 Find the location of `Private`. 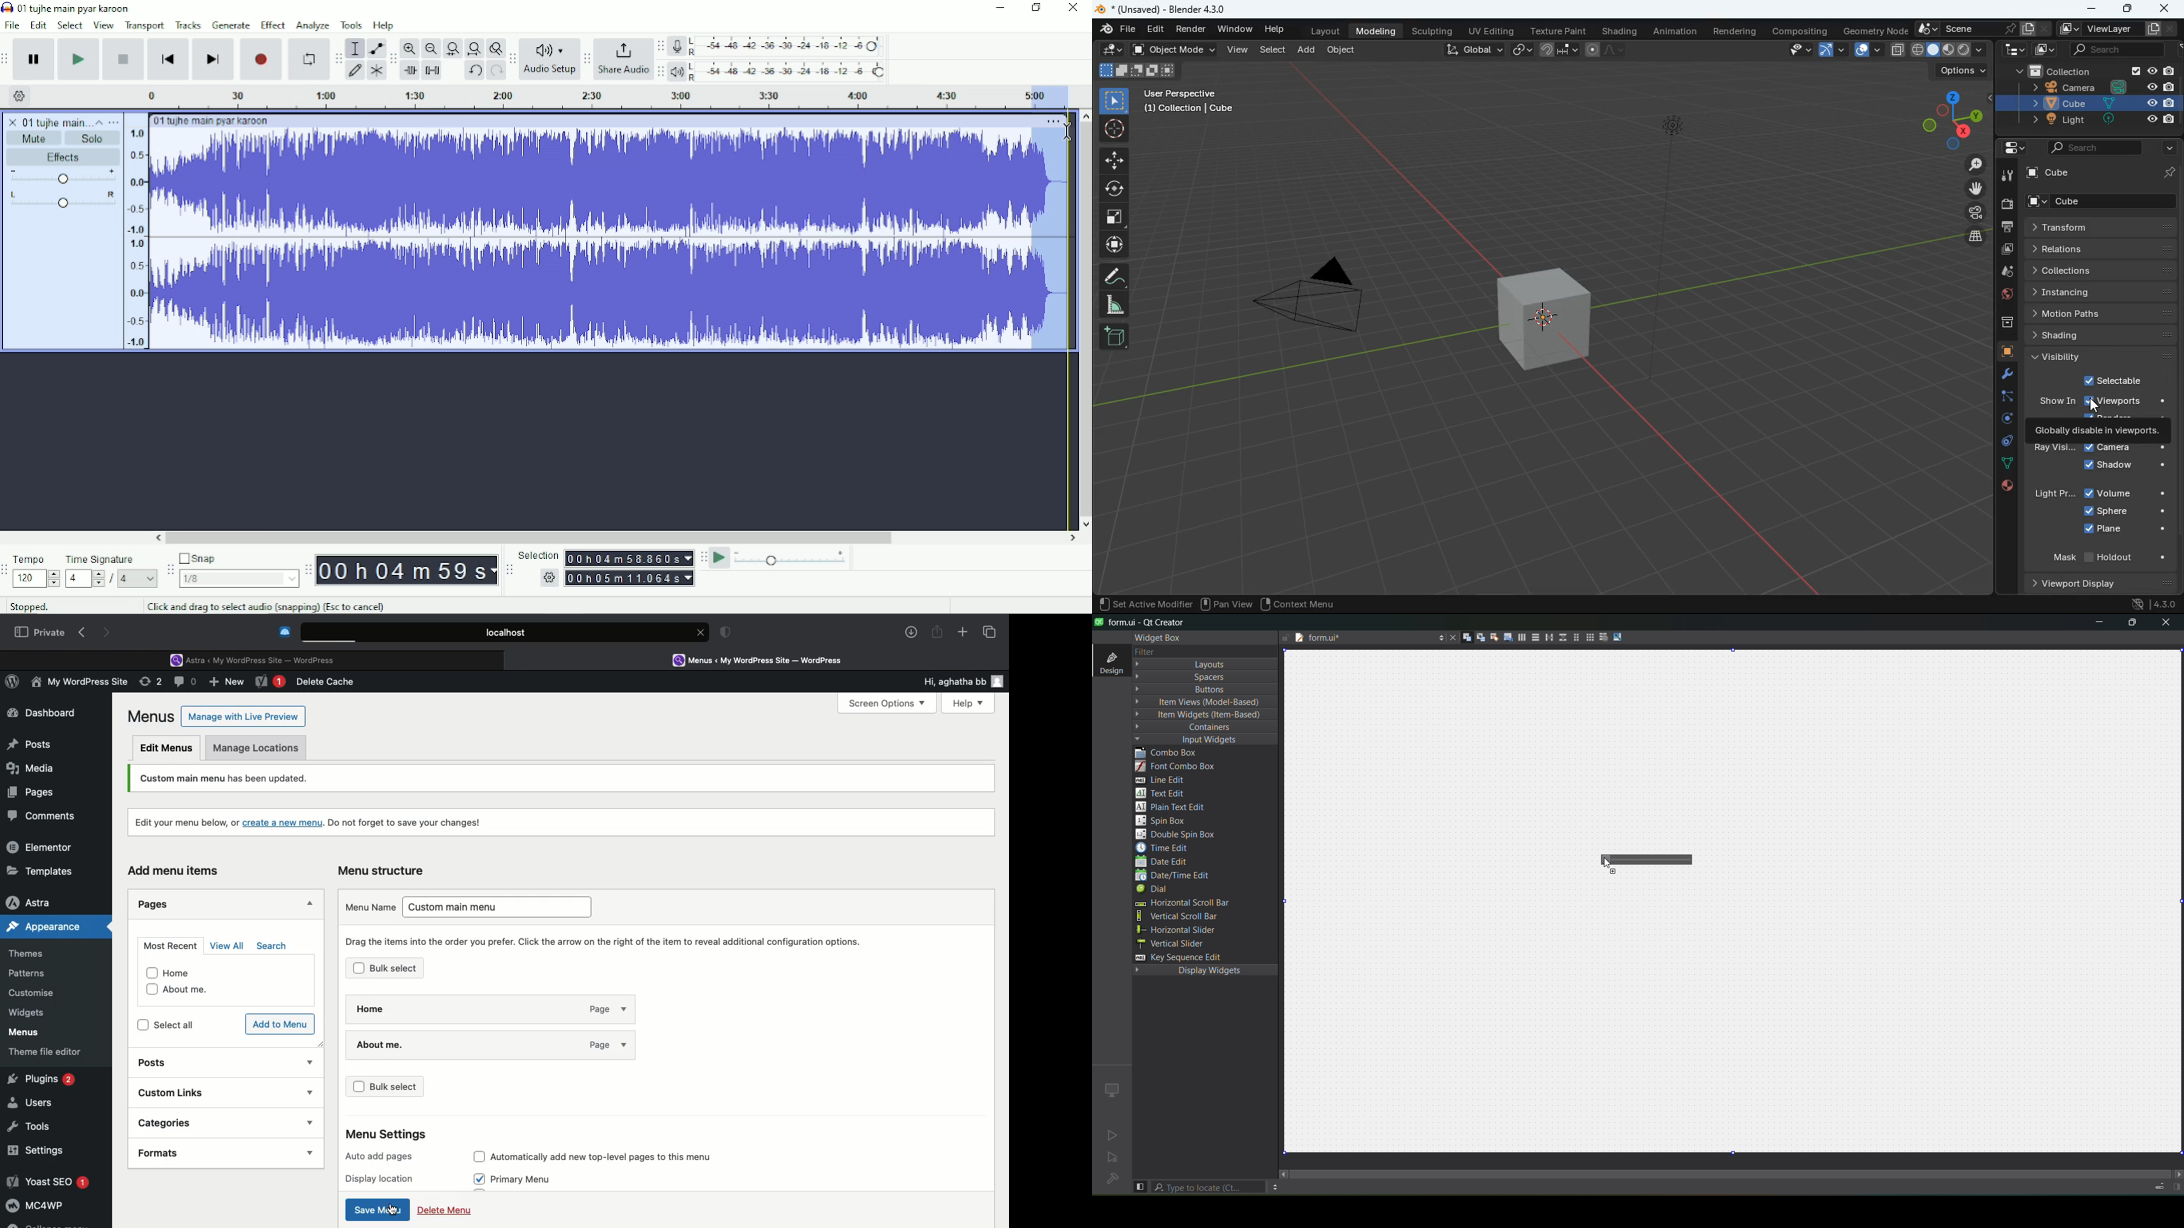

Private is located at coordinates (40, 632).